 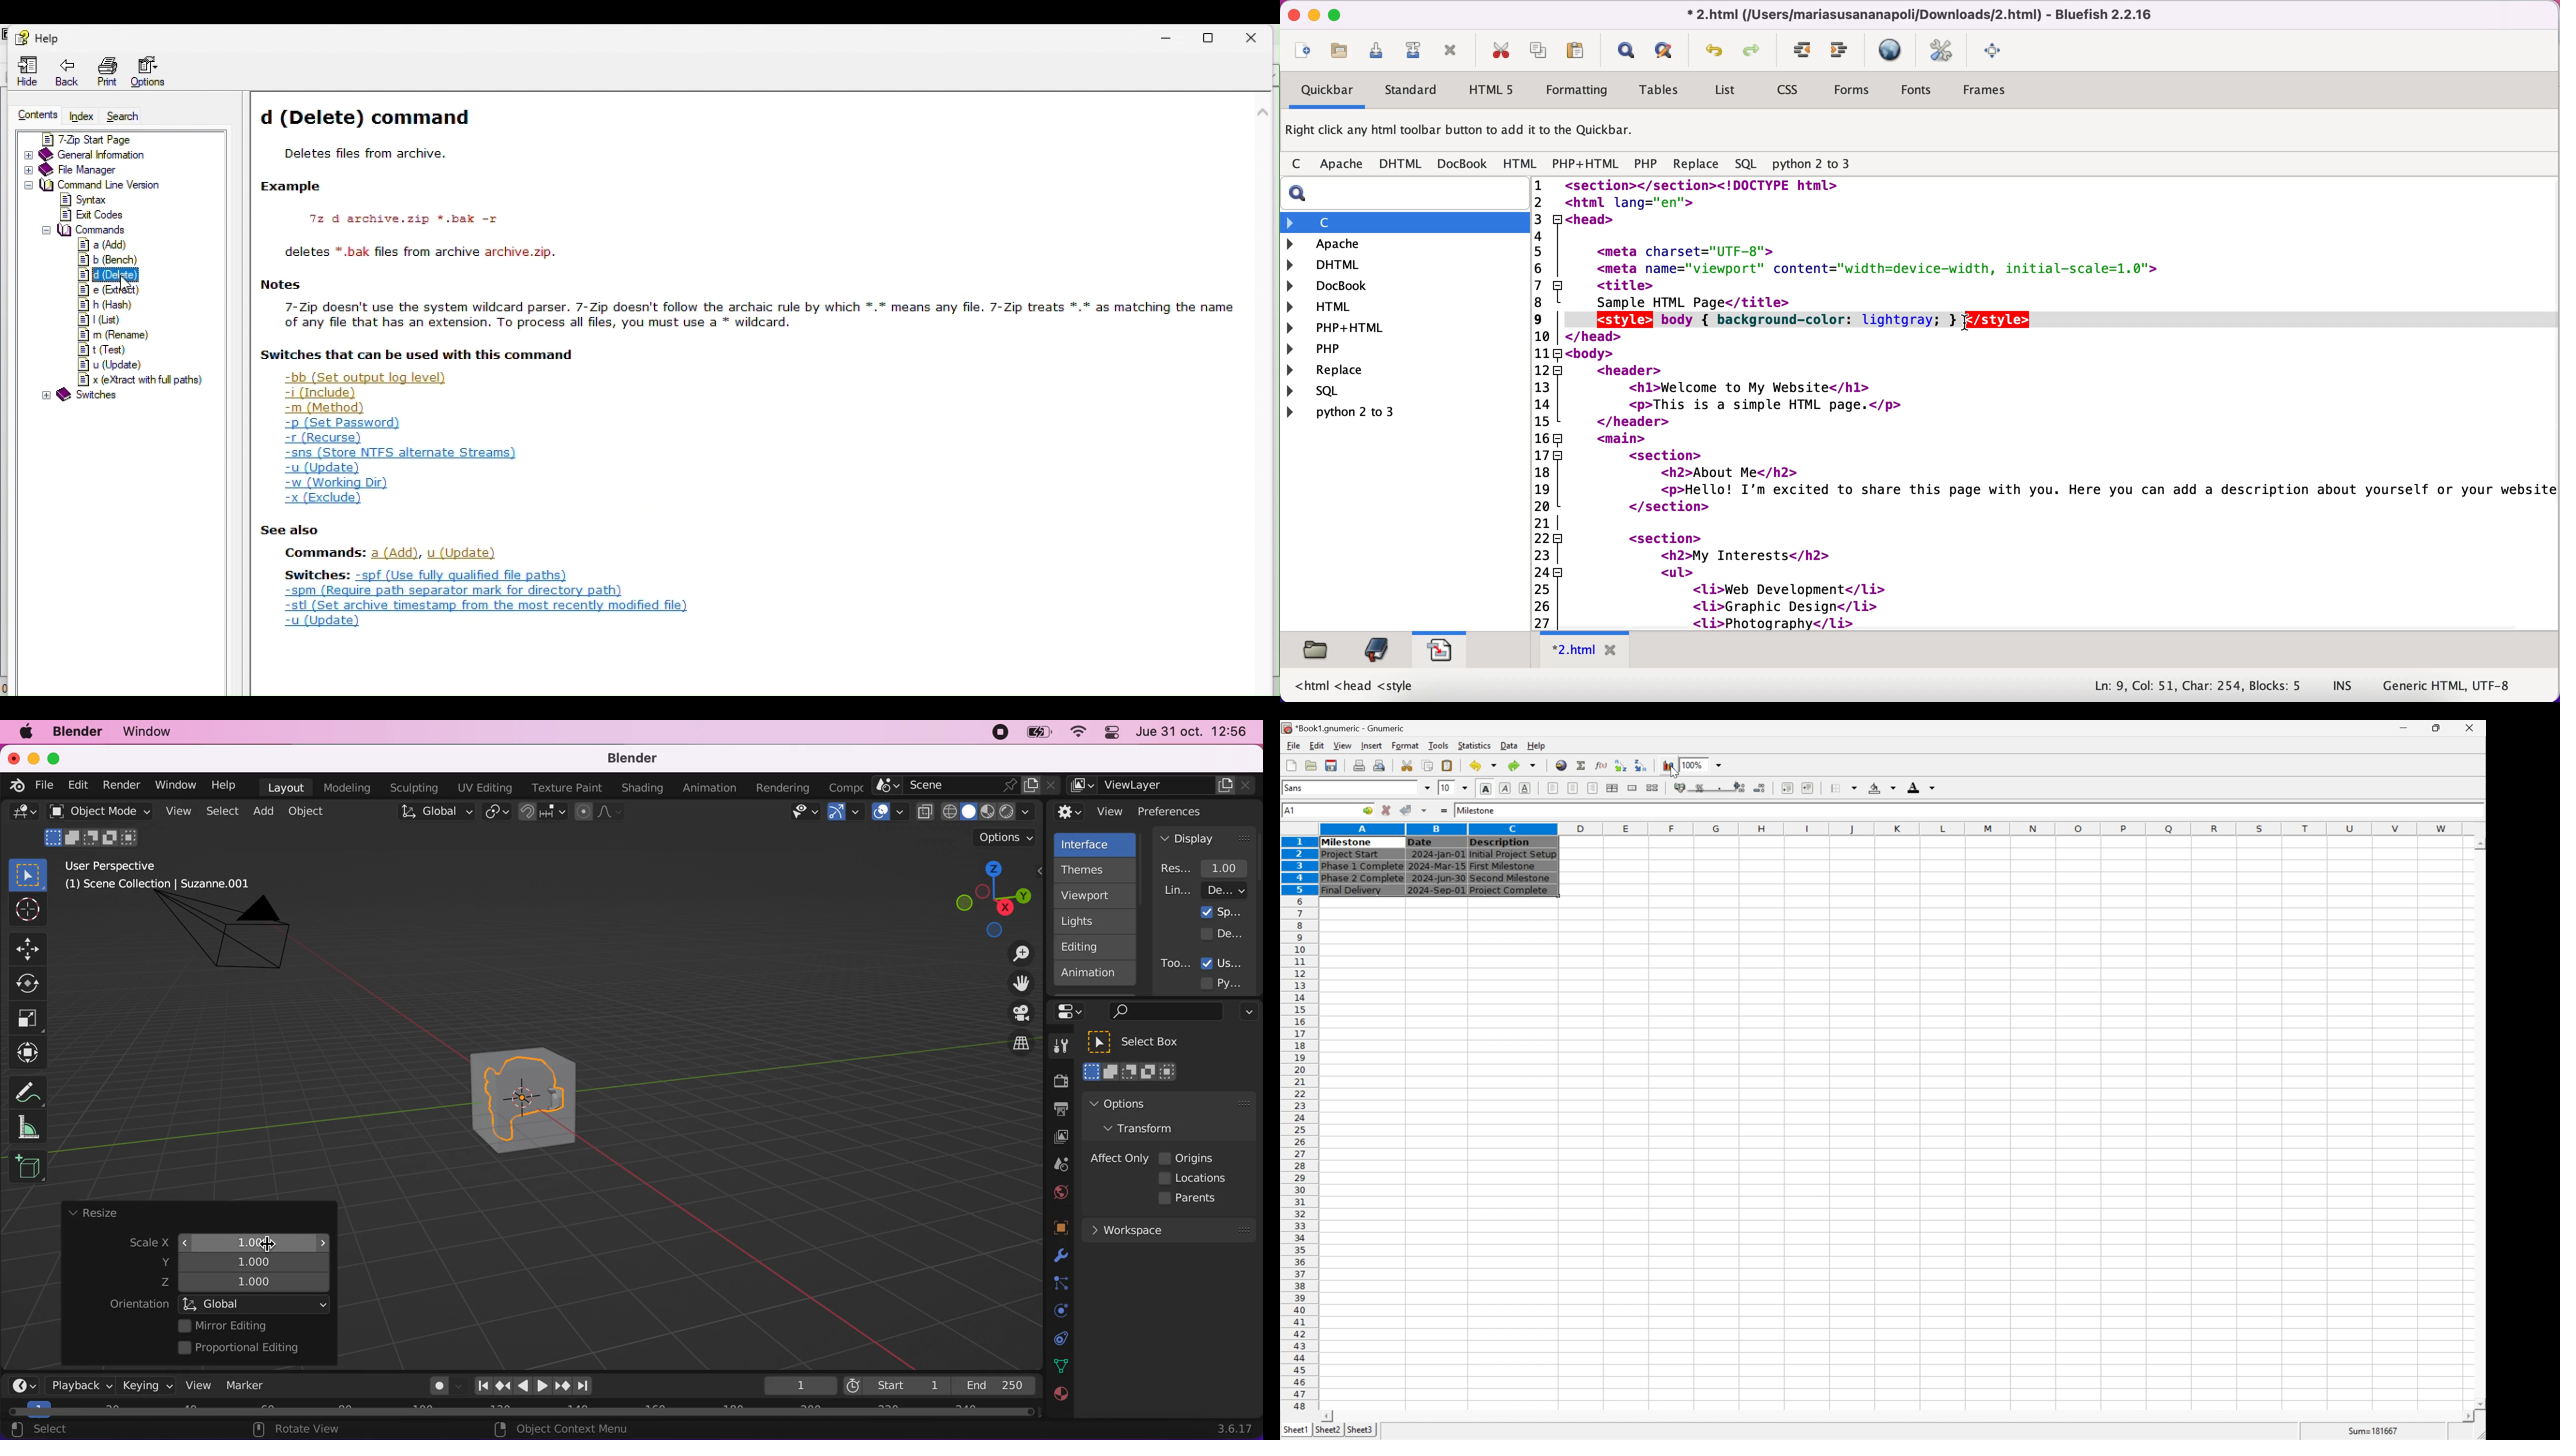 What do you see at coordinates (100, 155) in the screenshot?
I see `General information` at bounding box center [100, 155].